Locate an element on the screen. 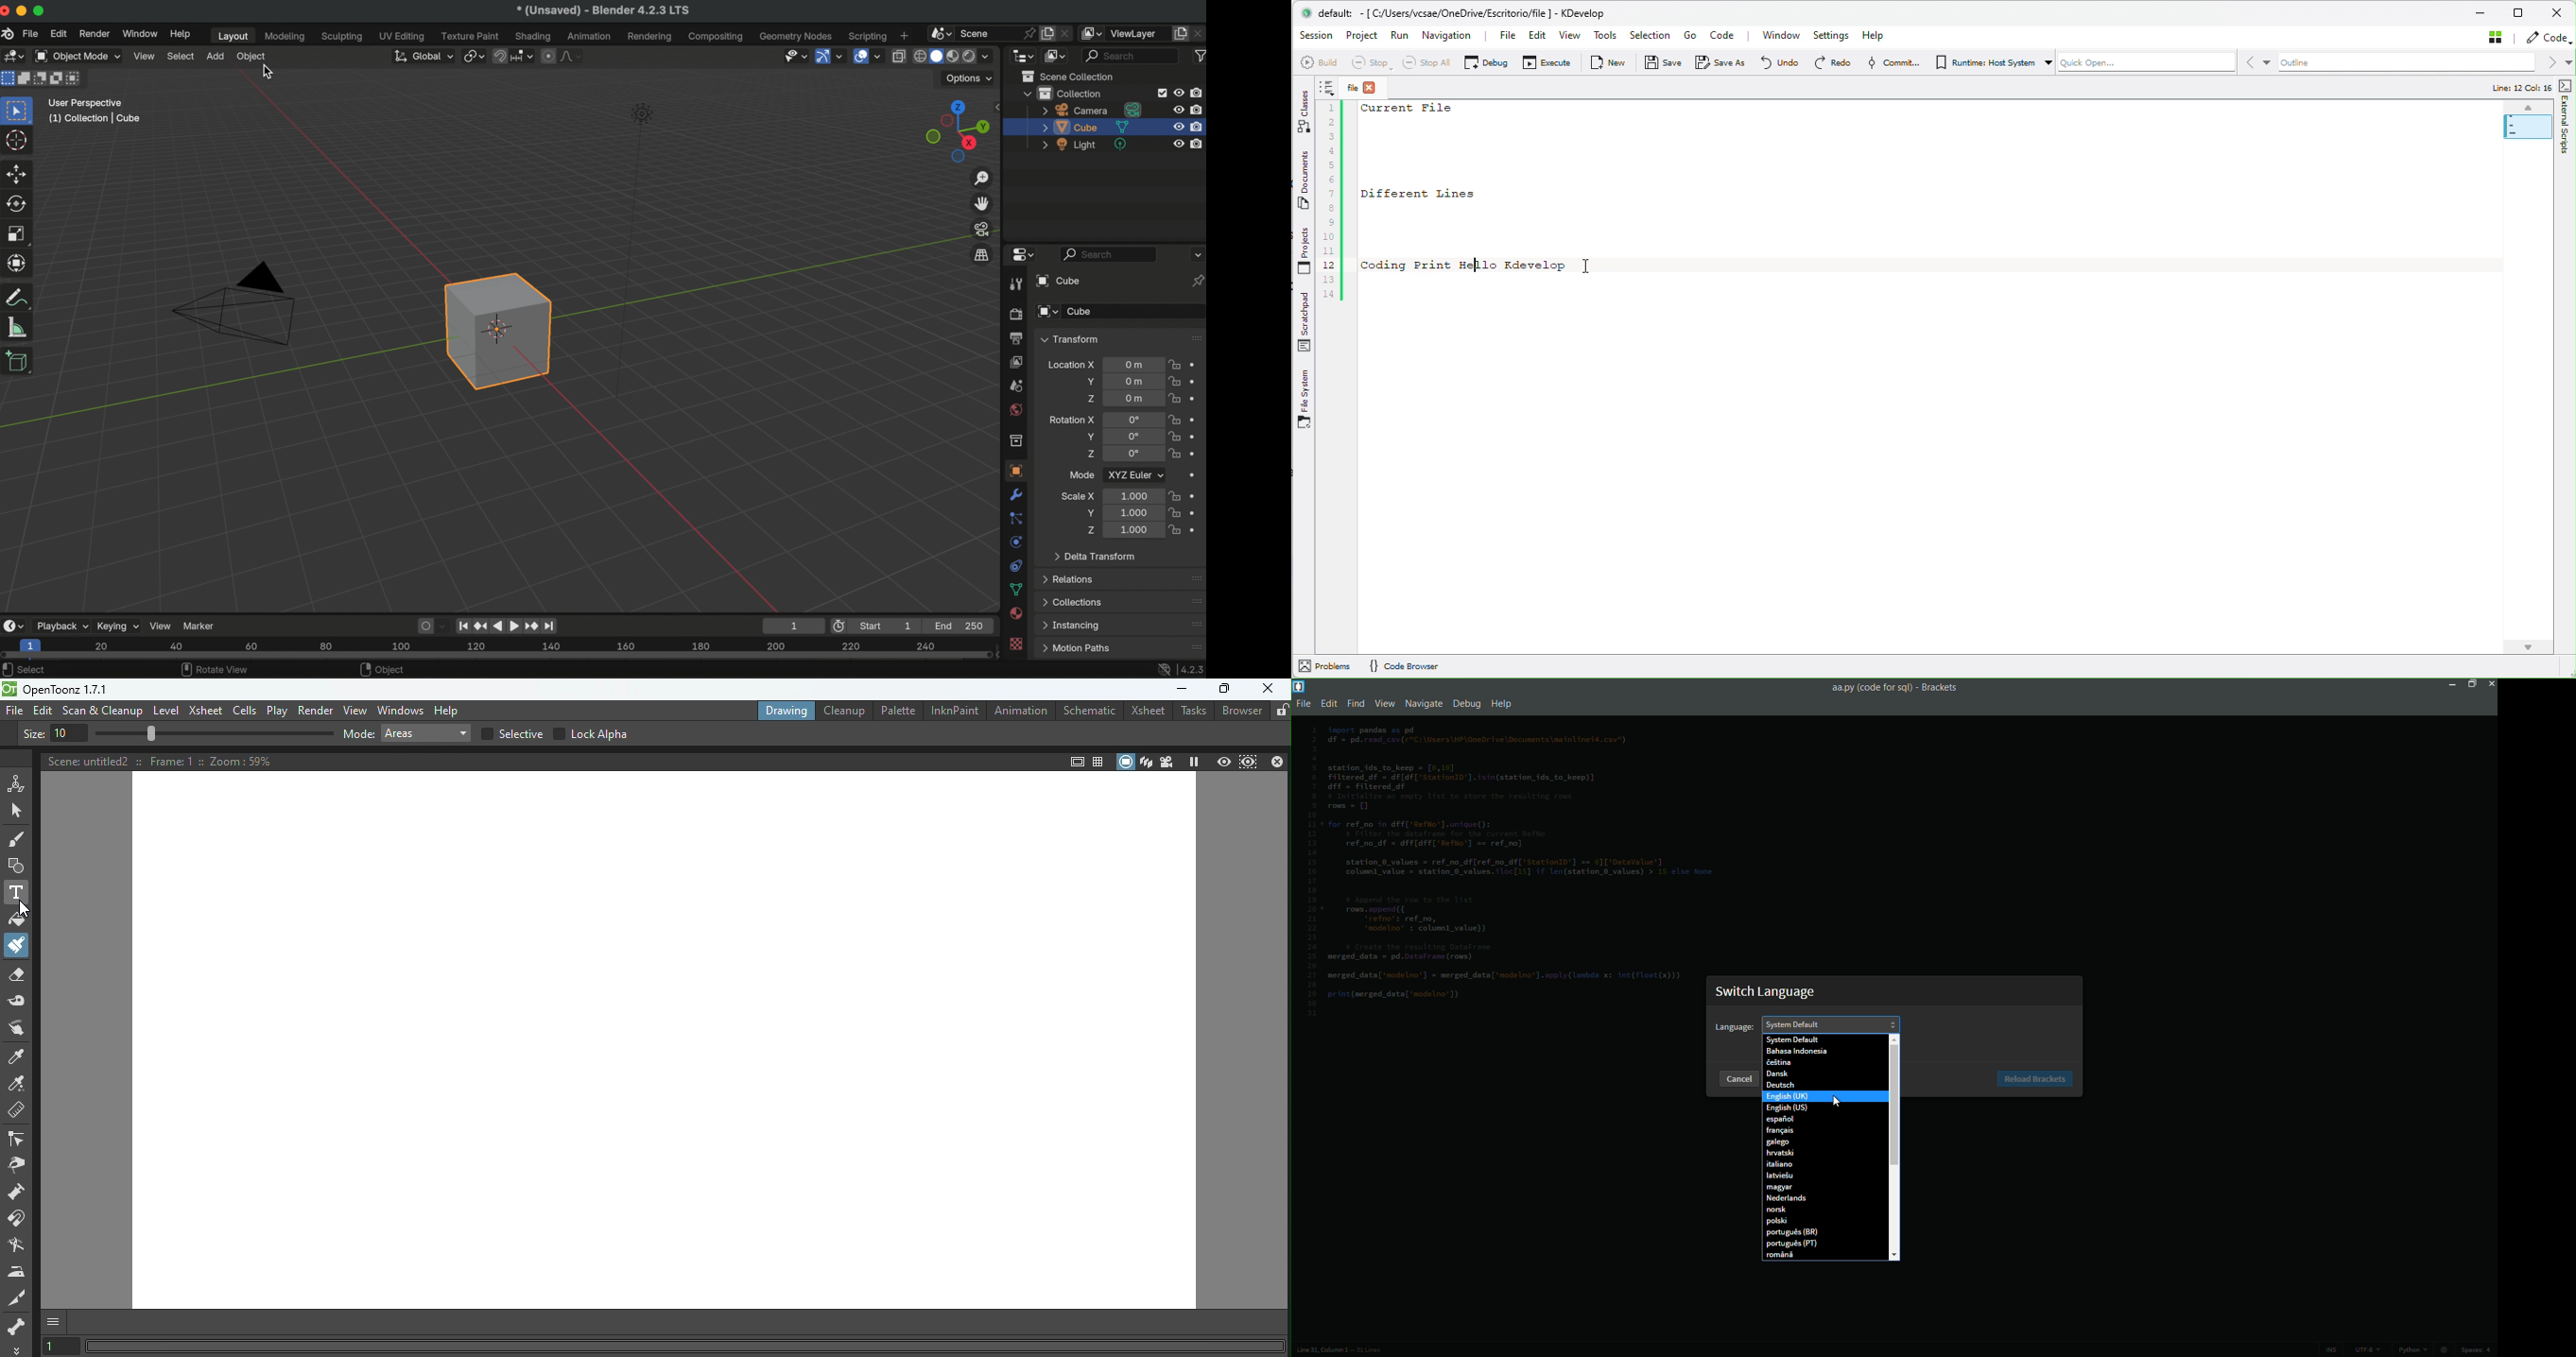 This screenshot has height=1372, width=2576. find menu is located at coordinates (1356, 704).